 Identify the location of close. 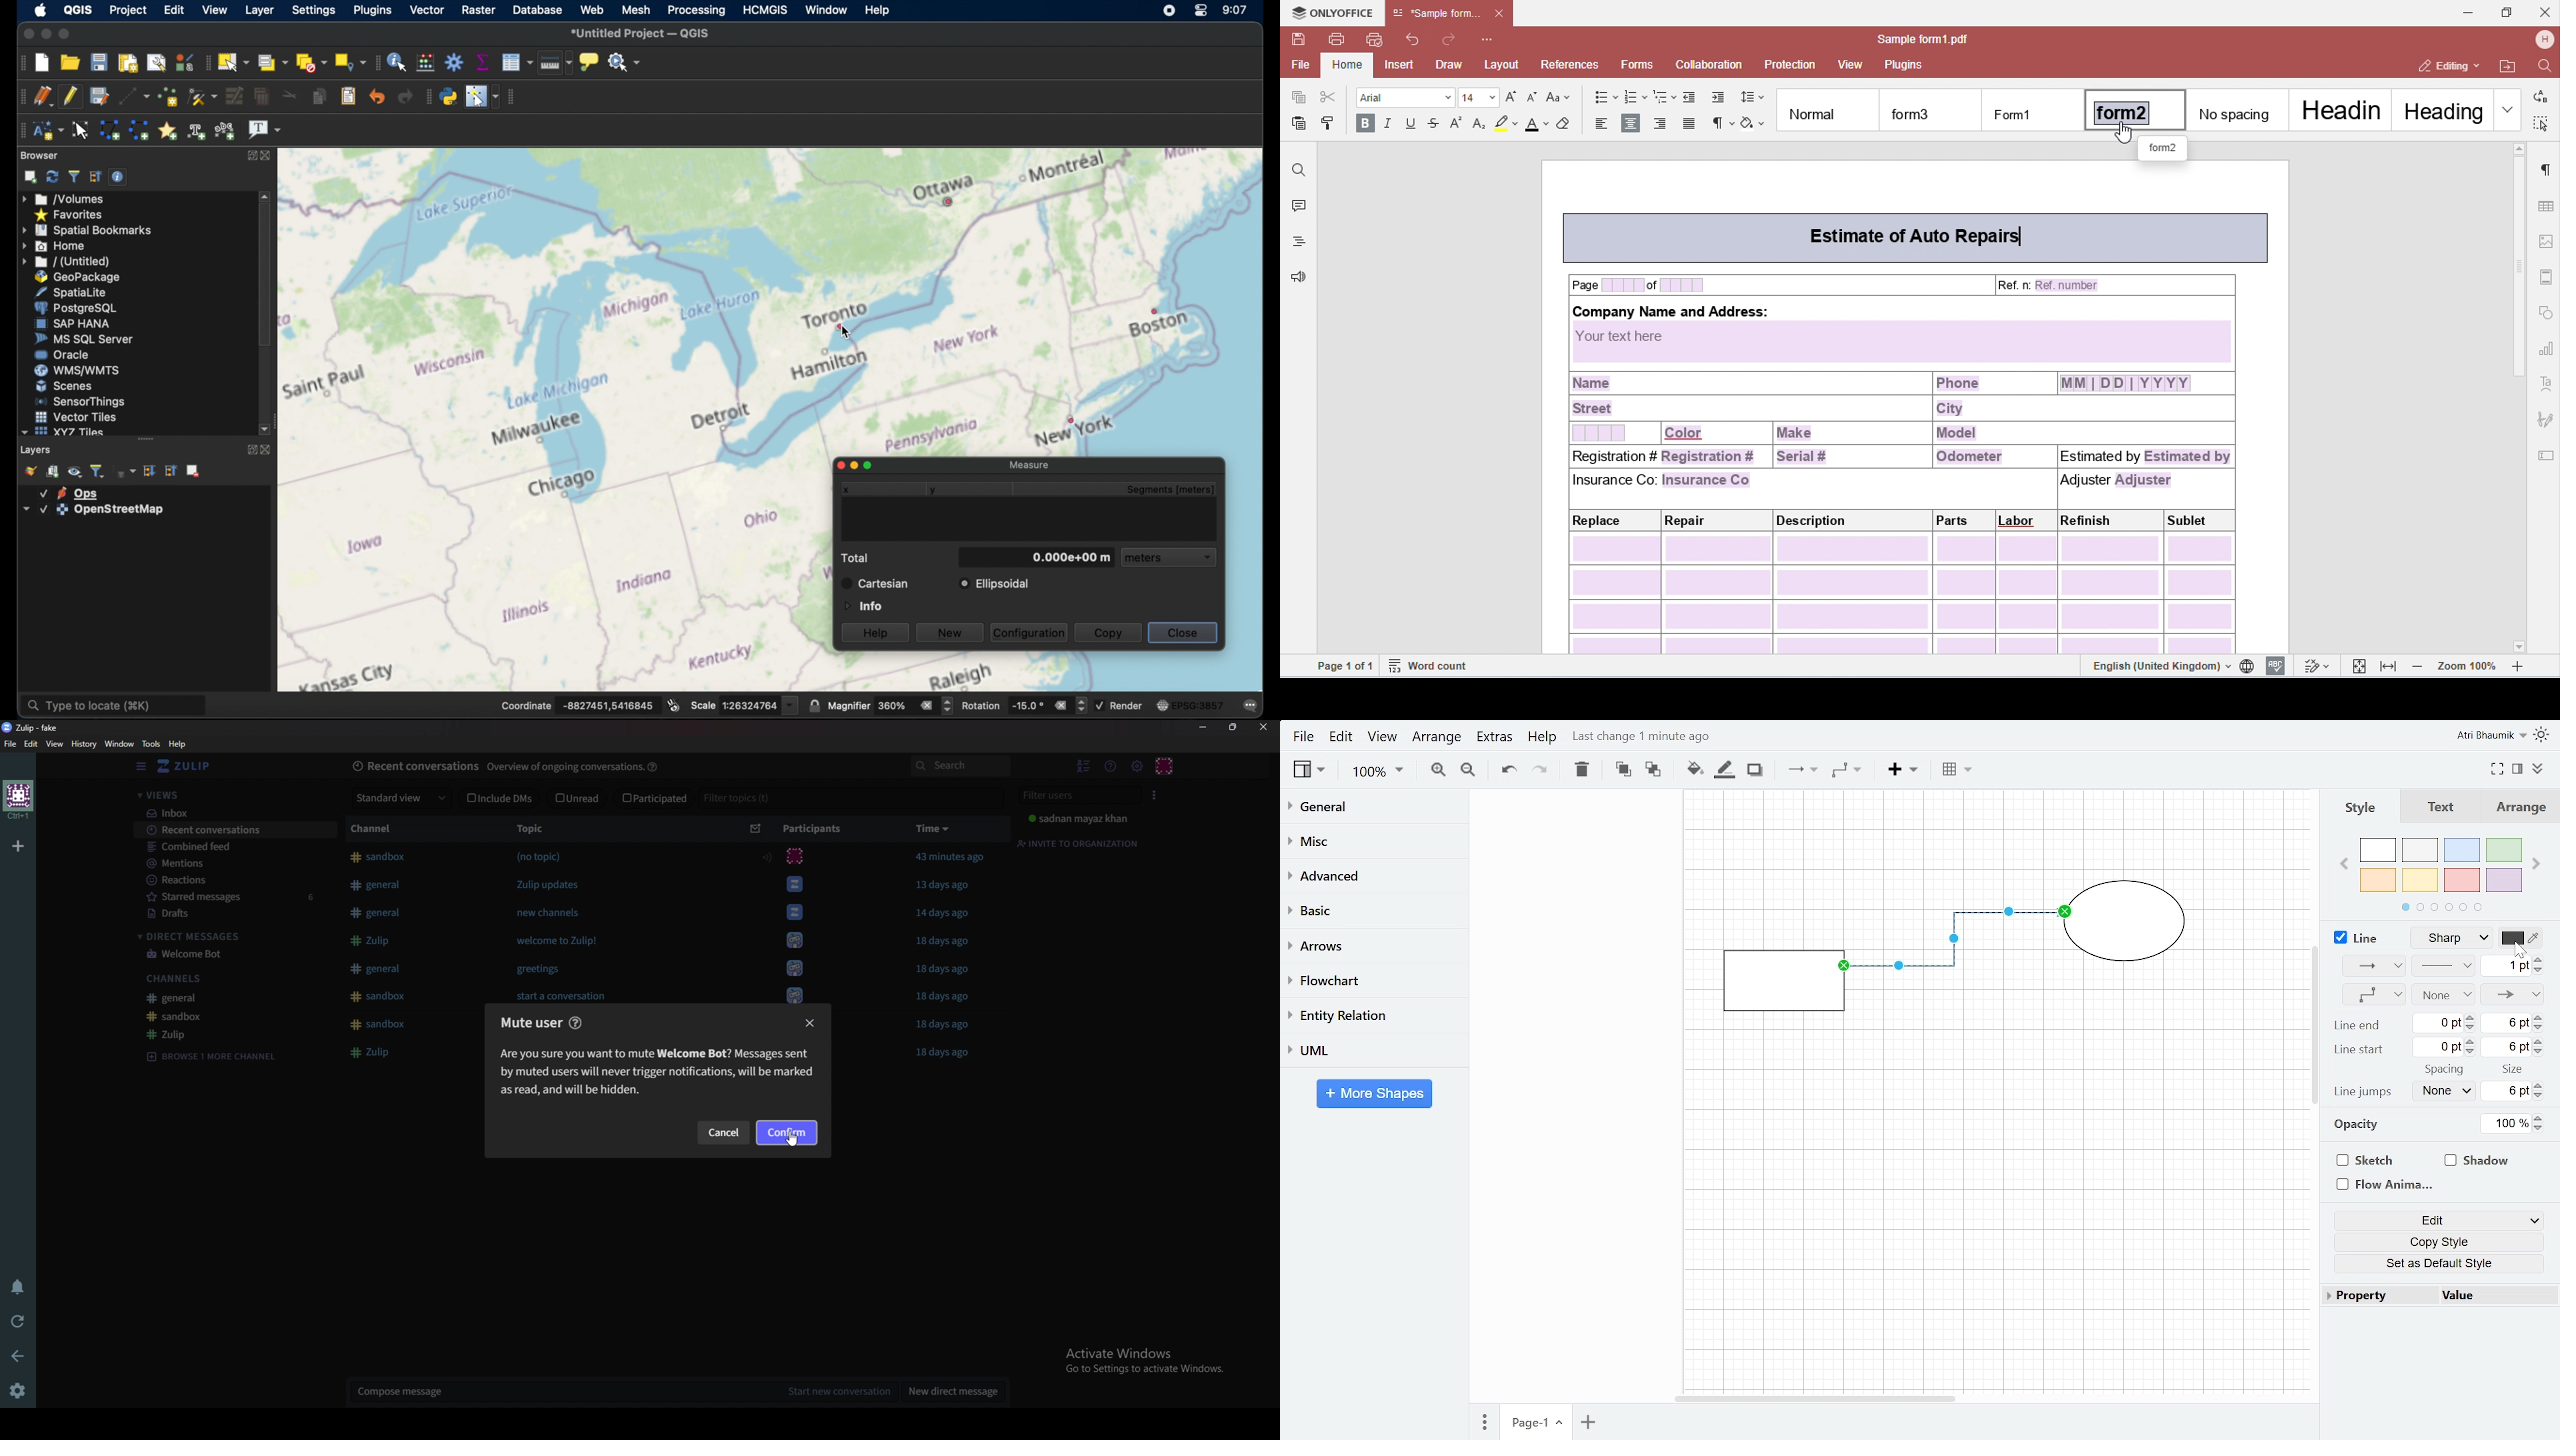
(1187, 633).